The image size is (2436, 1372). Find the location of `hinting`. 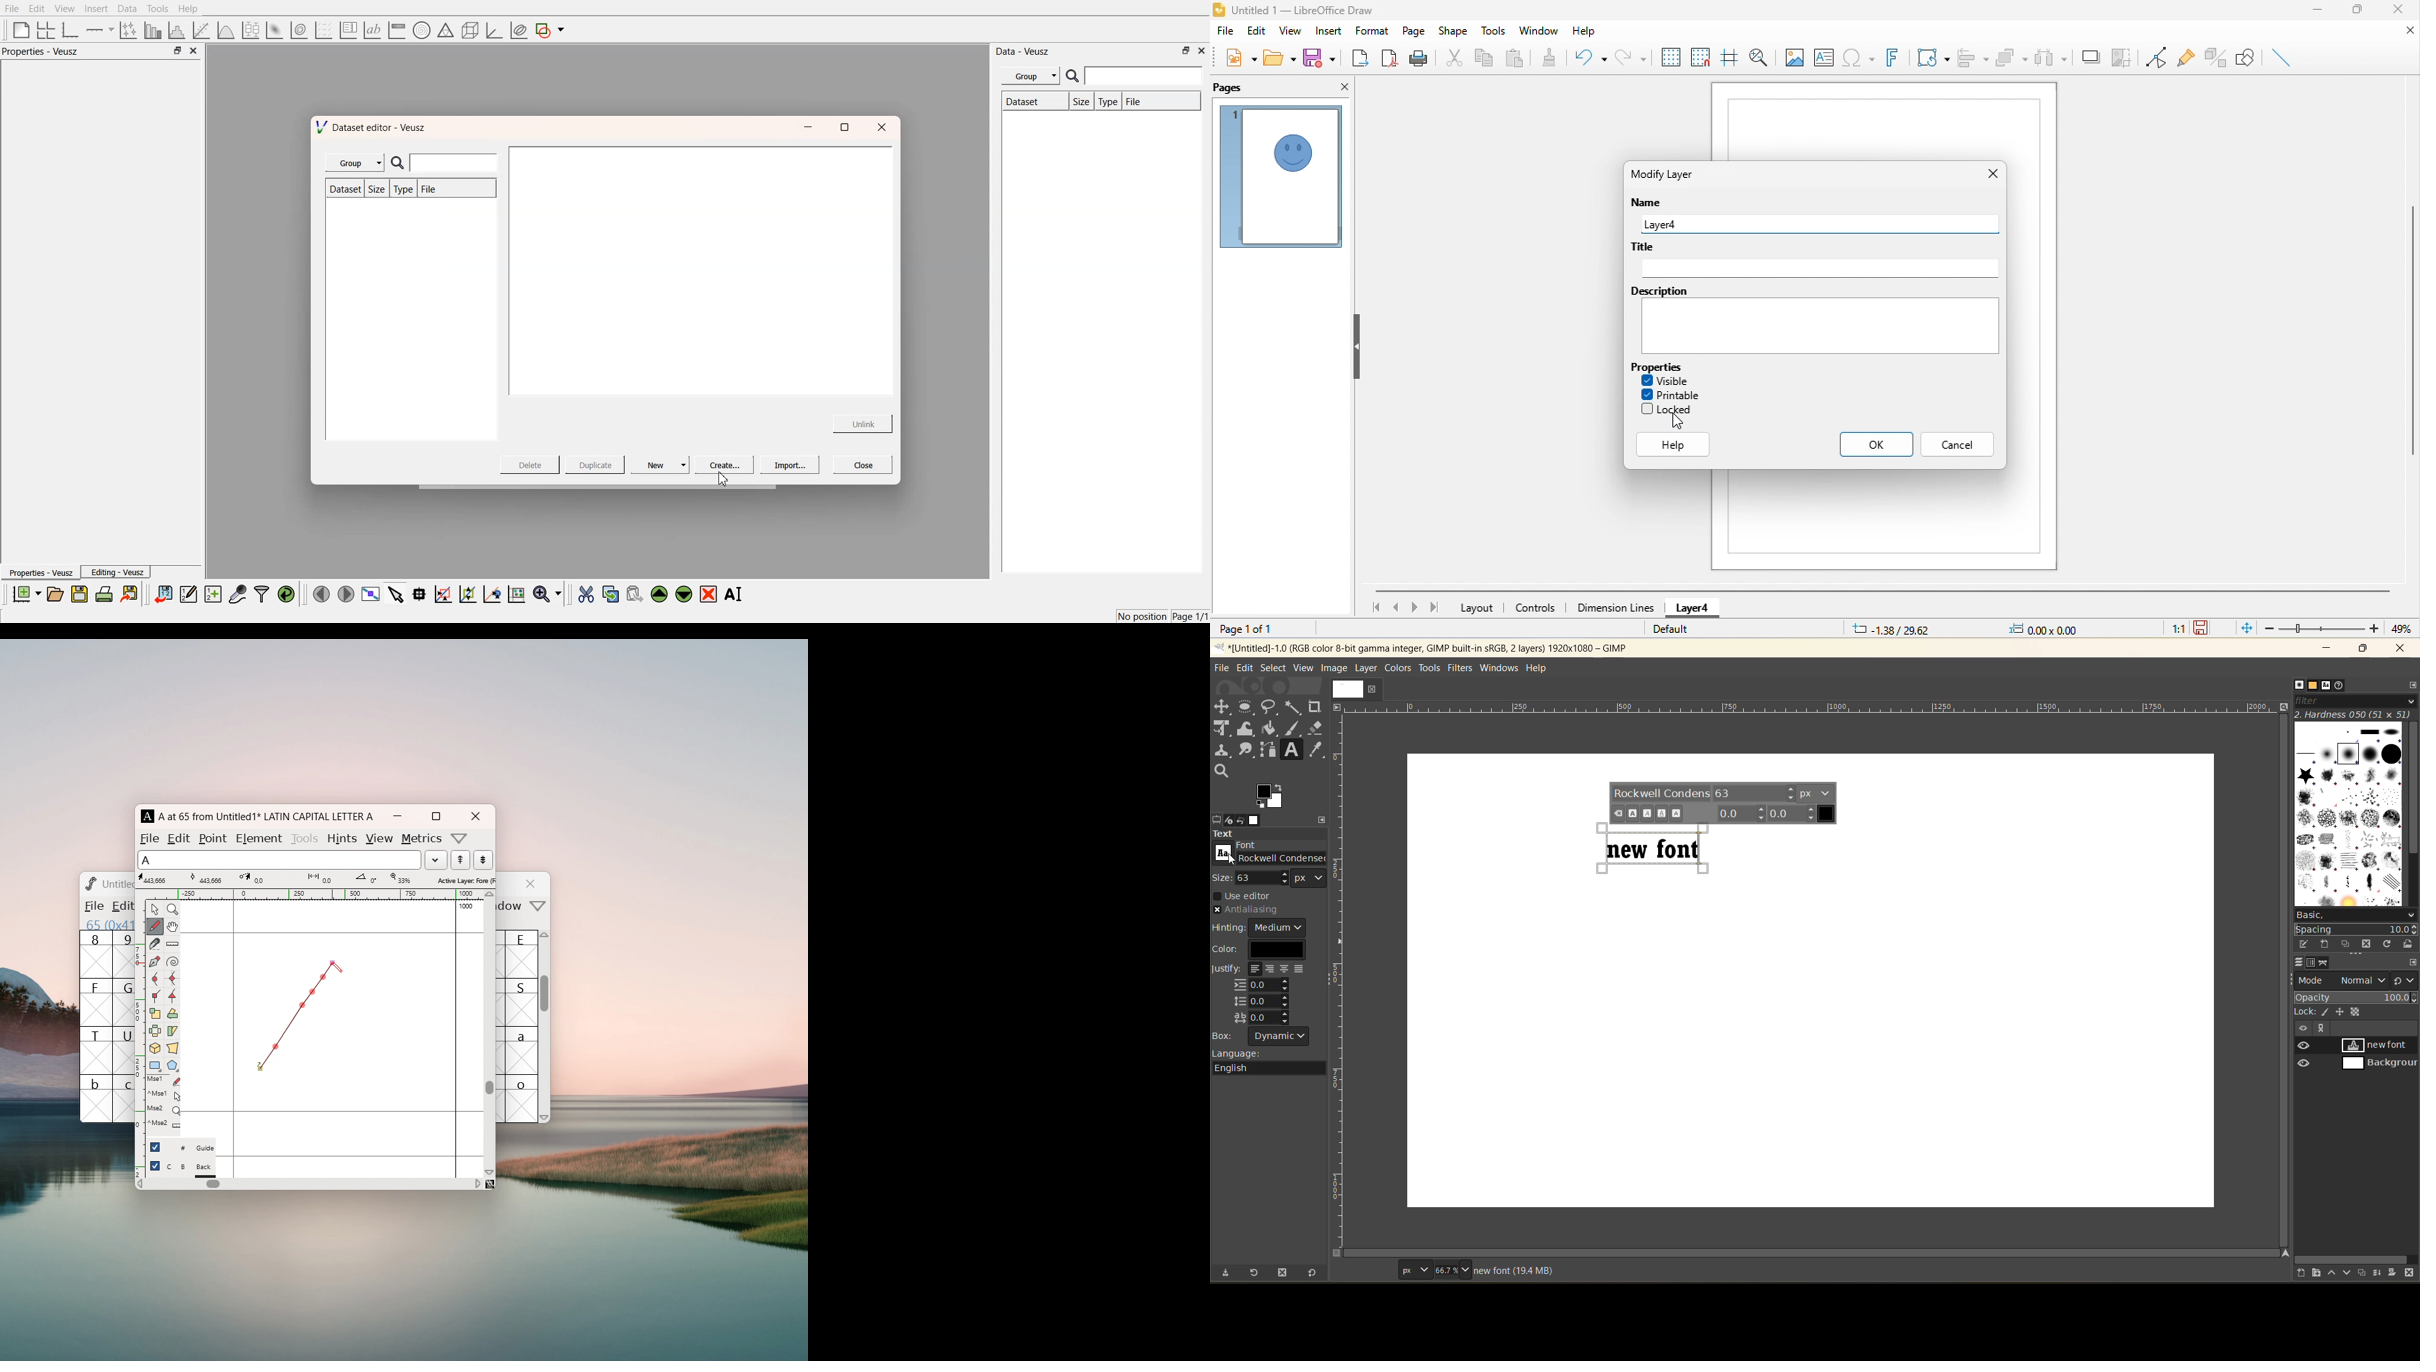

hinting is located at coordinates (1262, 928).